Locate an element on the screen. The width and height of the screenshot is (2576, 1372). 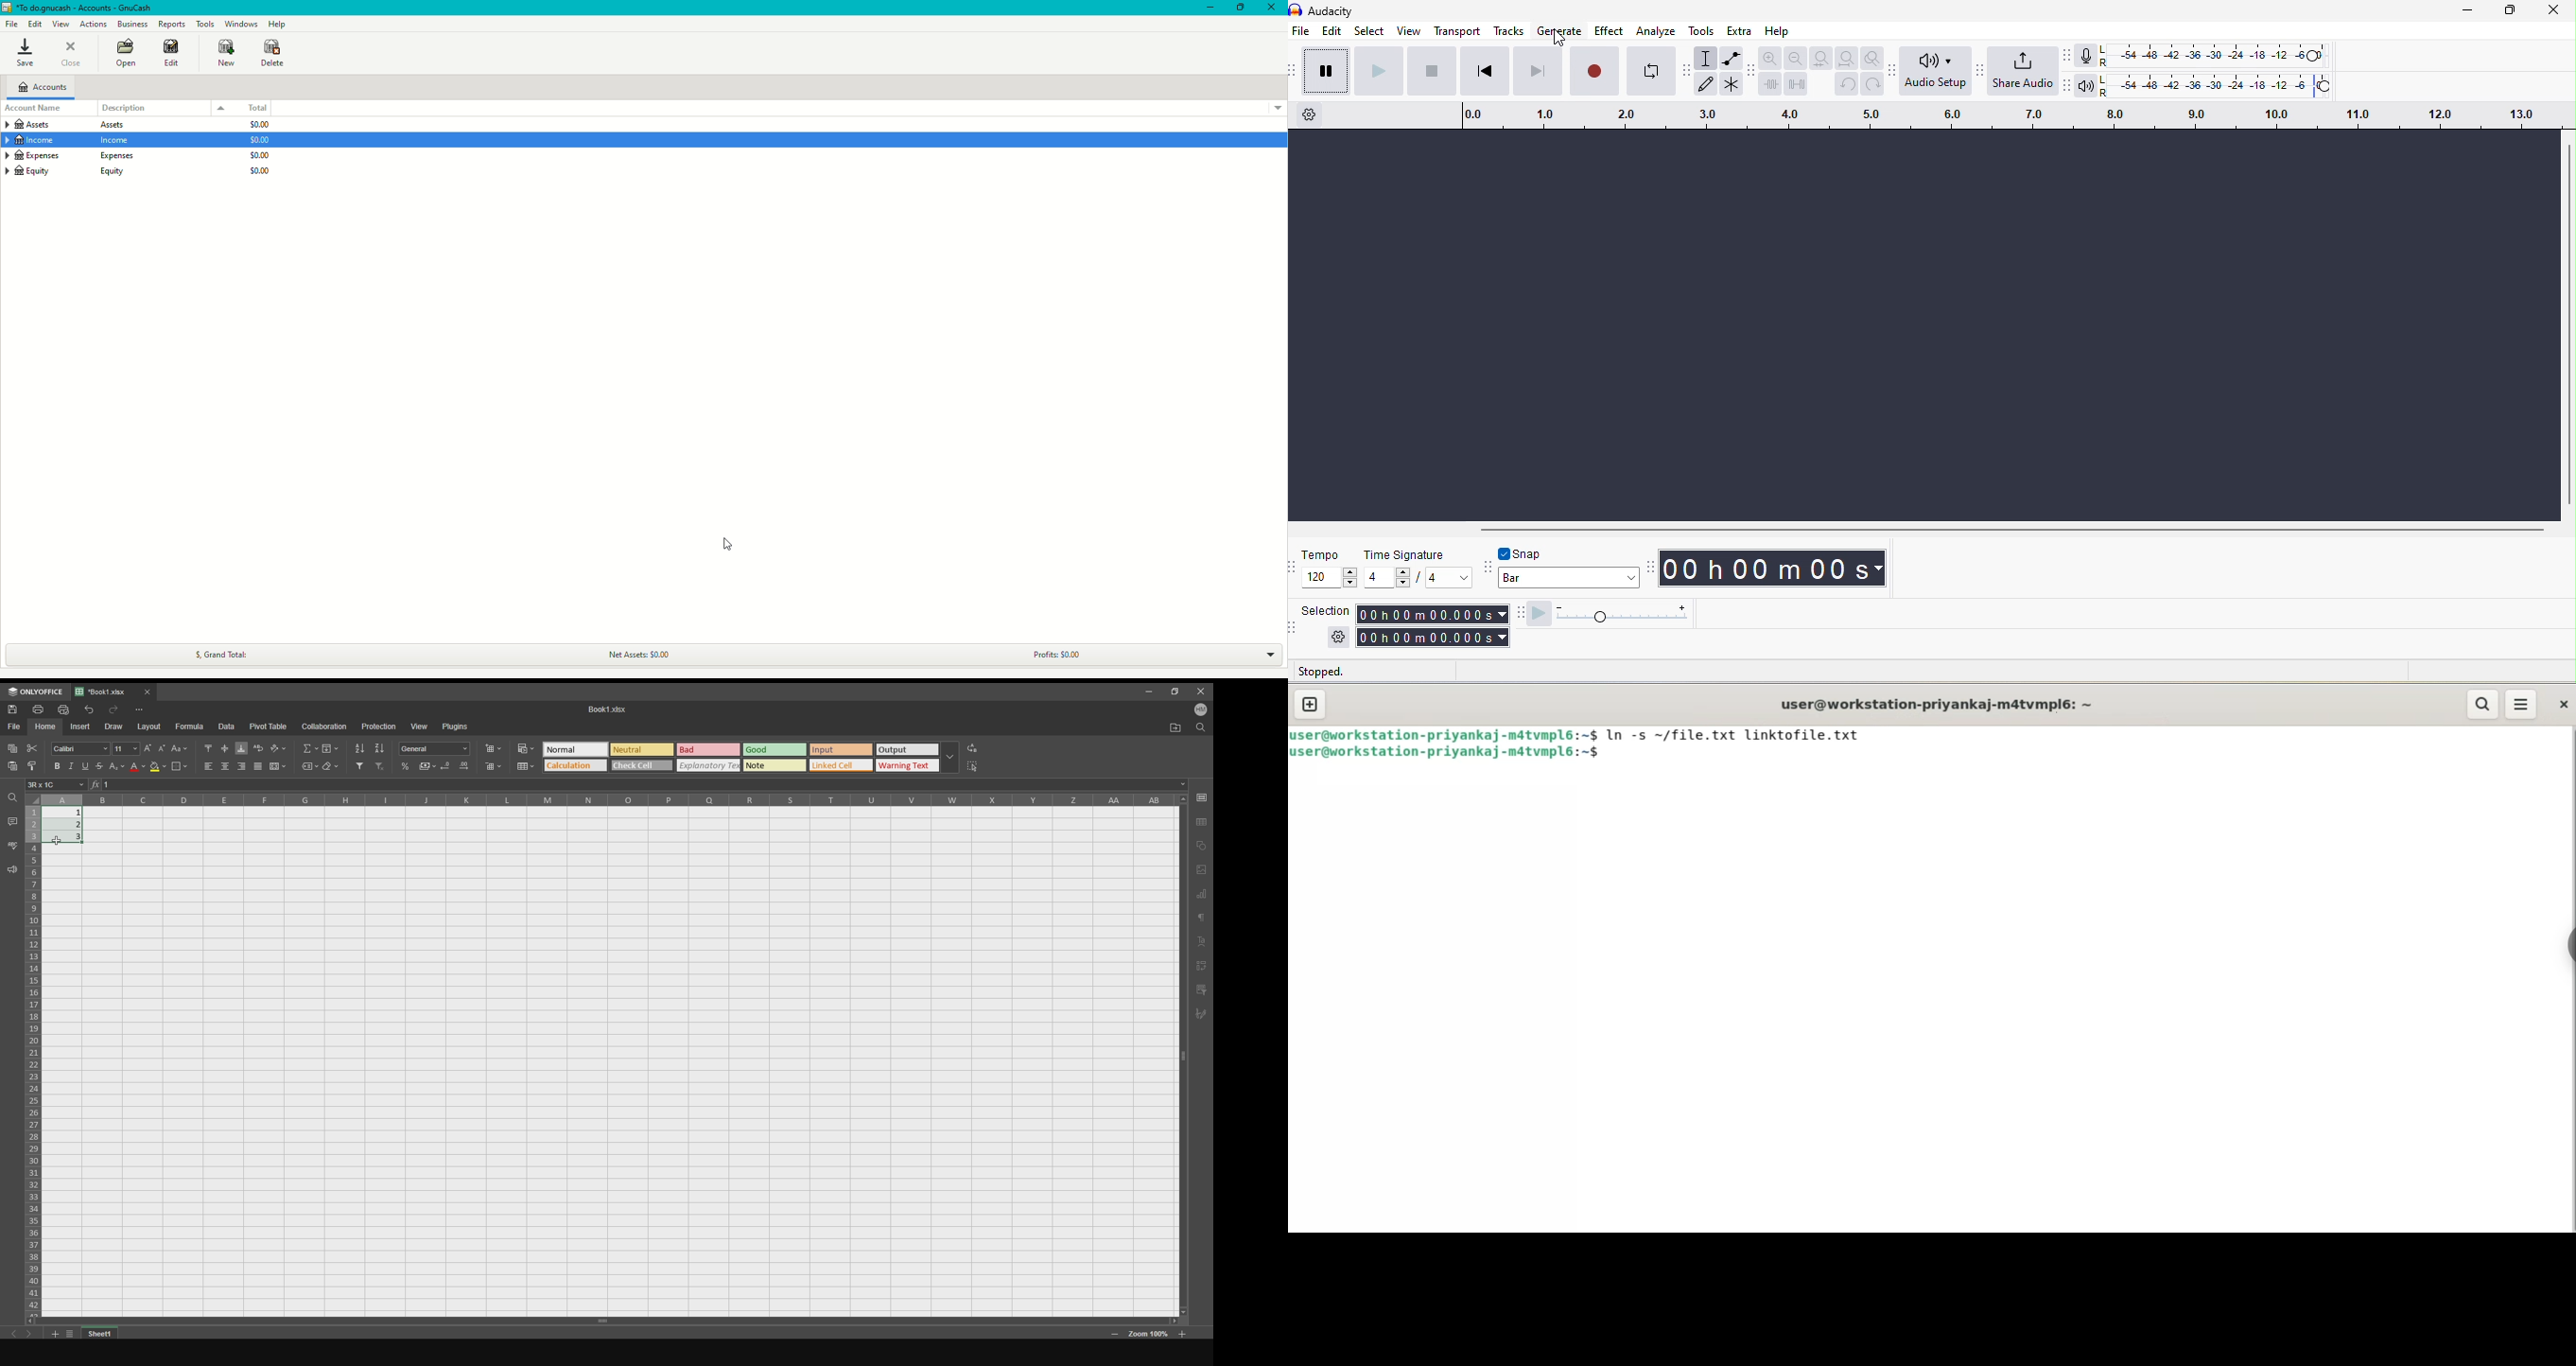
font is located at coordinates (76, 747).